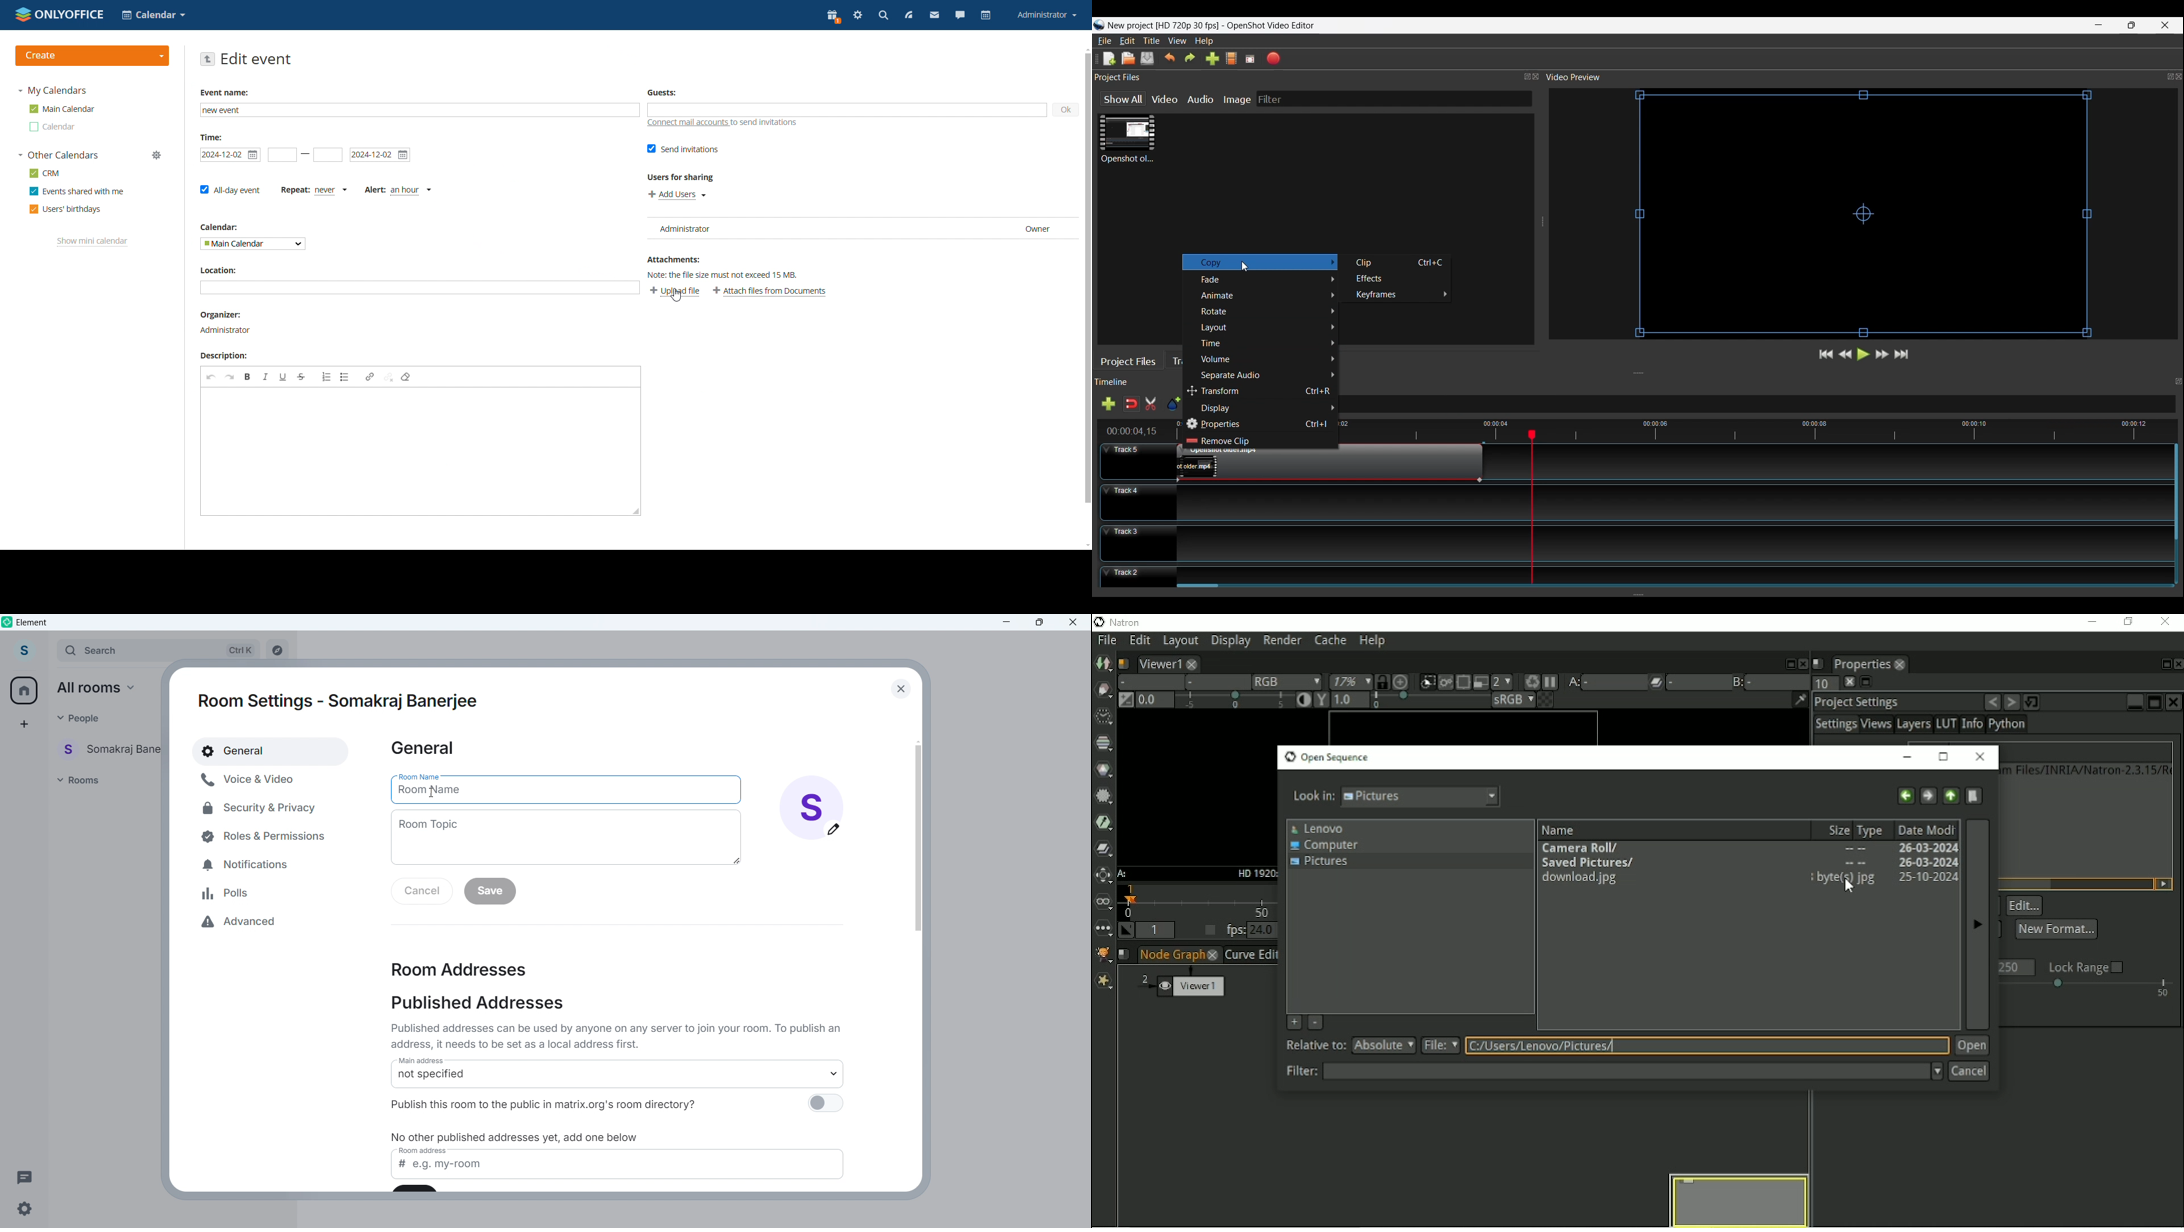 This screenshot has width=2184, height=1232. What do you see at coordinates (301, 378) in the screenshot?
I see `strikethrough` at bounding box center [301, 378].